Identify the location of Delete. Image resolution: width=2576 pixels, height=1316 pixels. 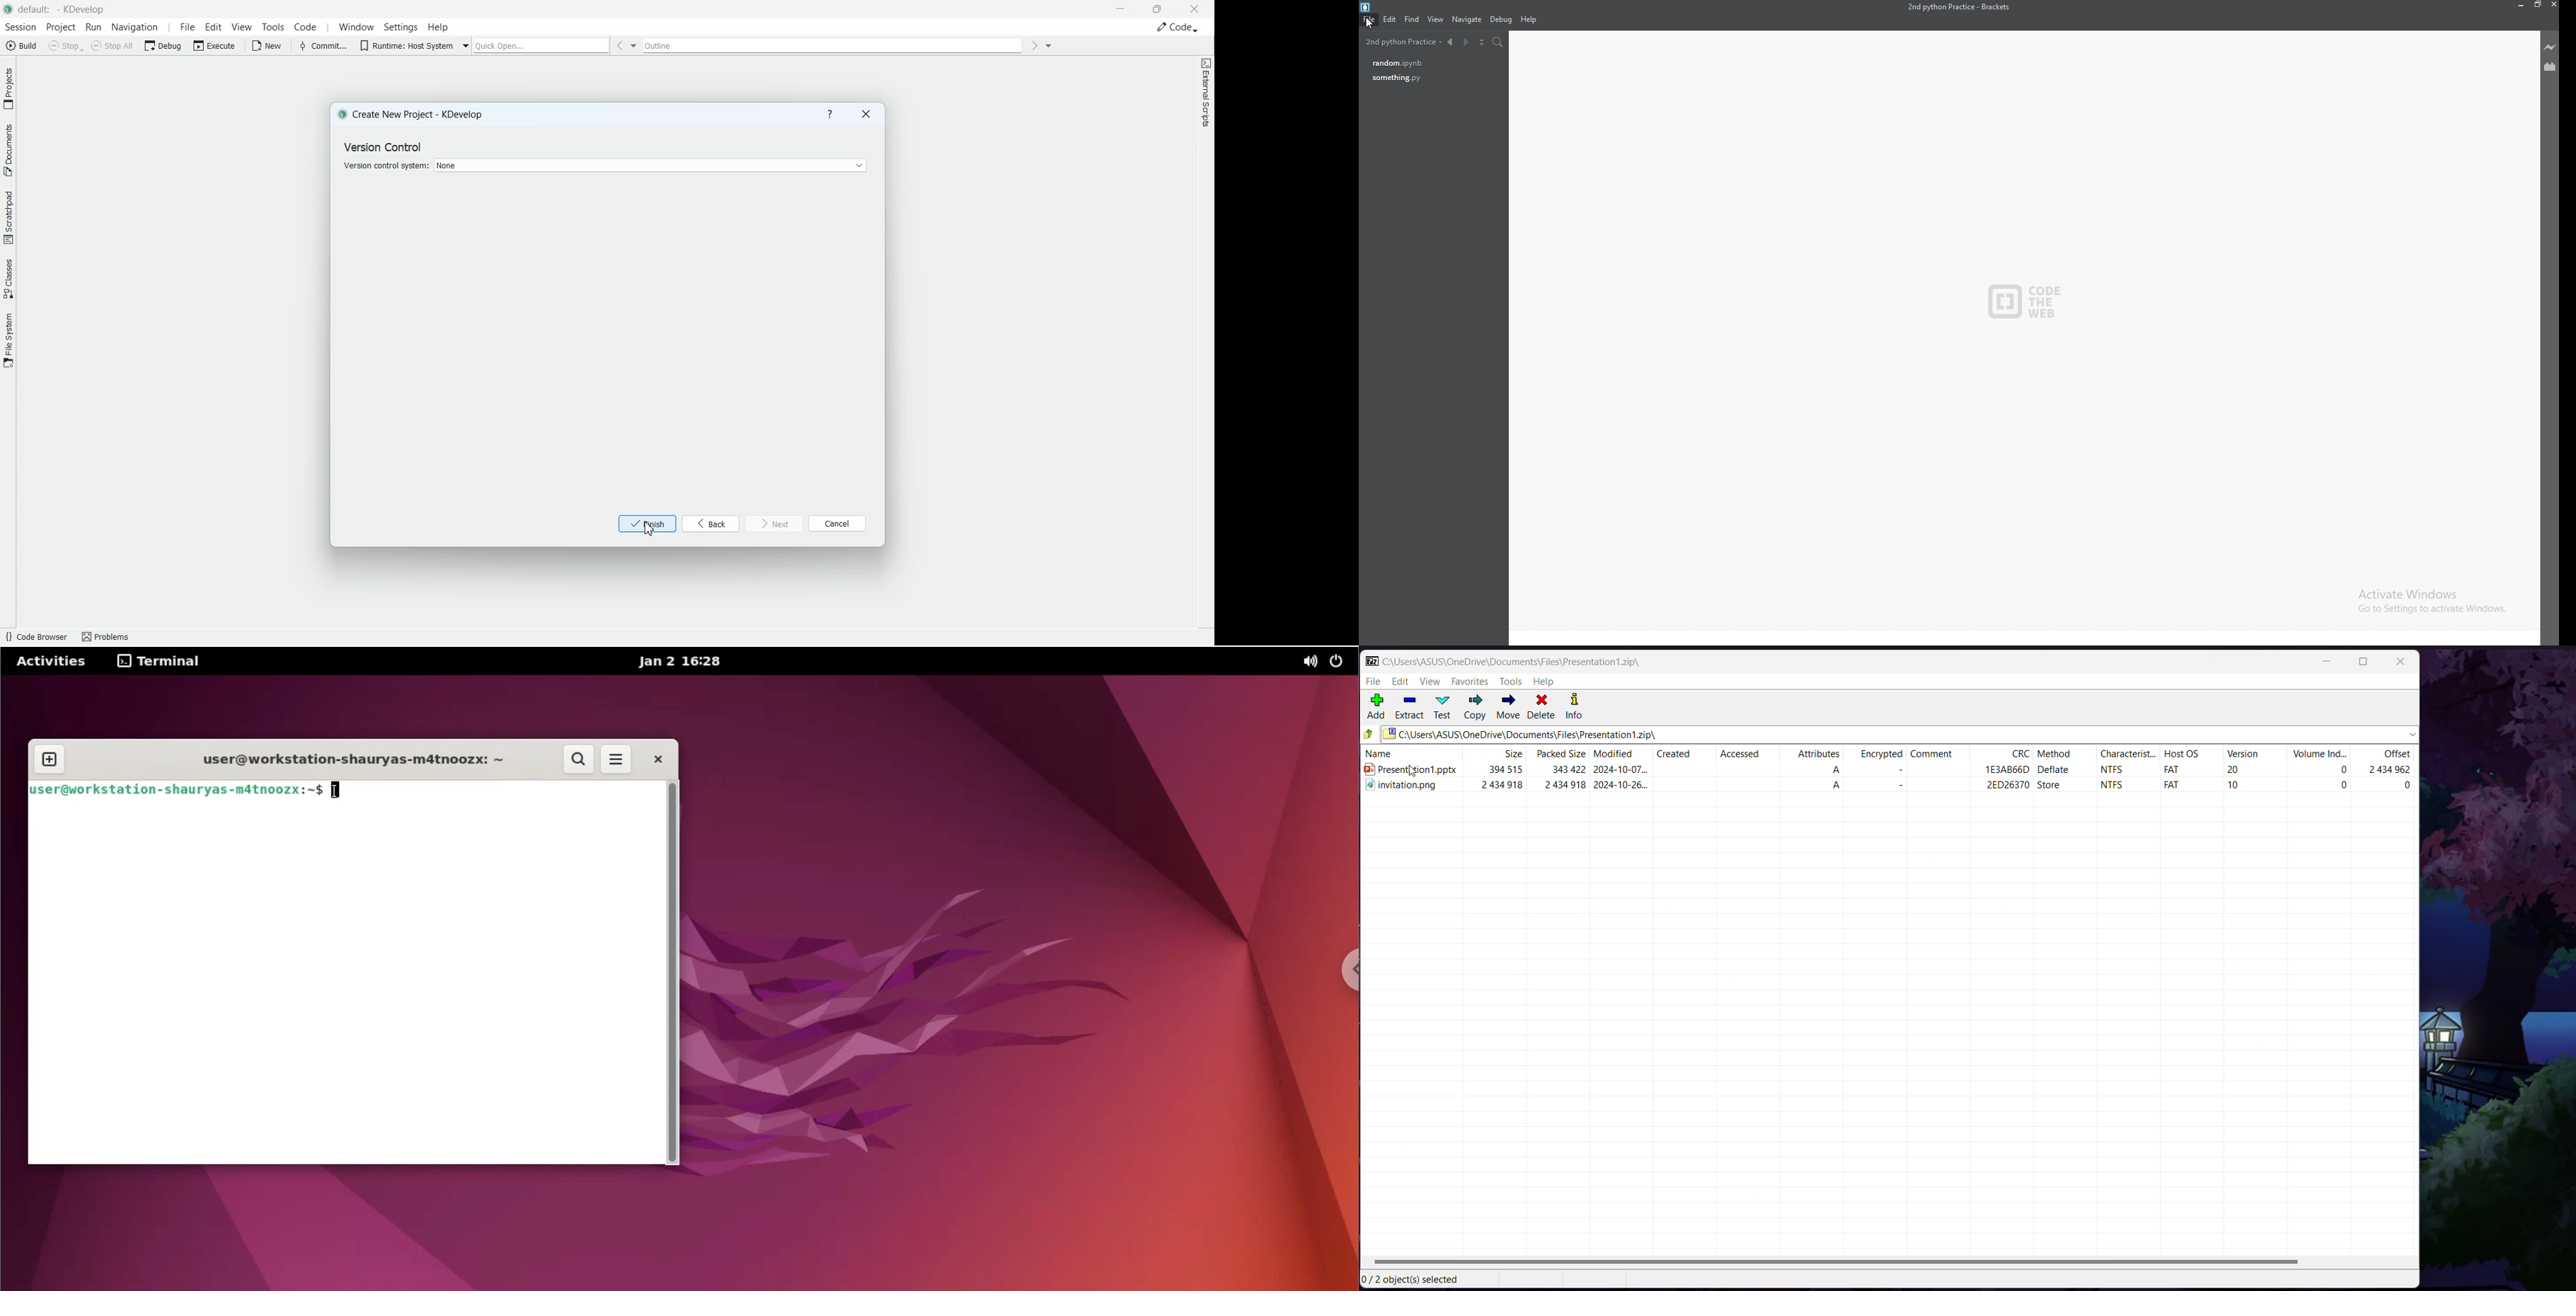
(1541, 707).